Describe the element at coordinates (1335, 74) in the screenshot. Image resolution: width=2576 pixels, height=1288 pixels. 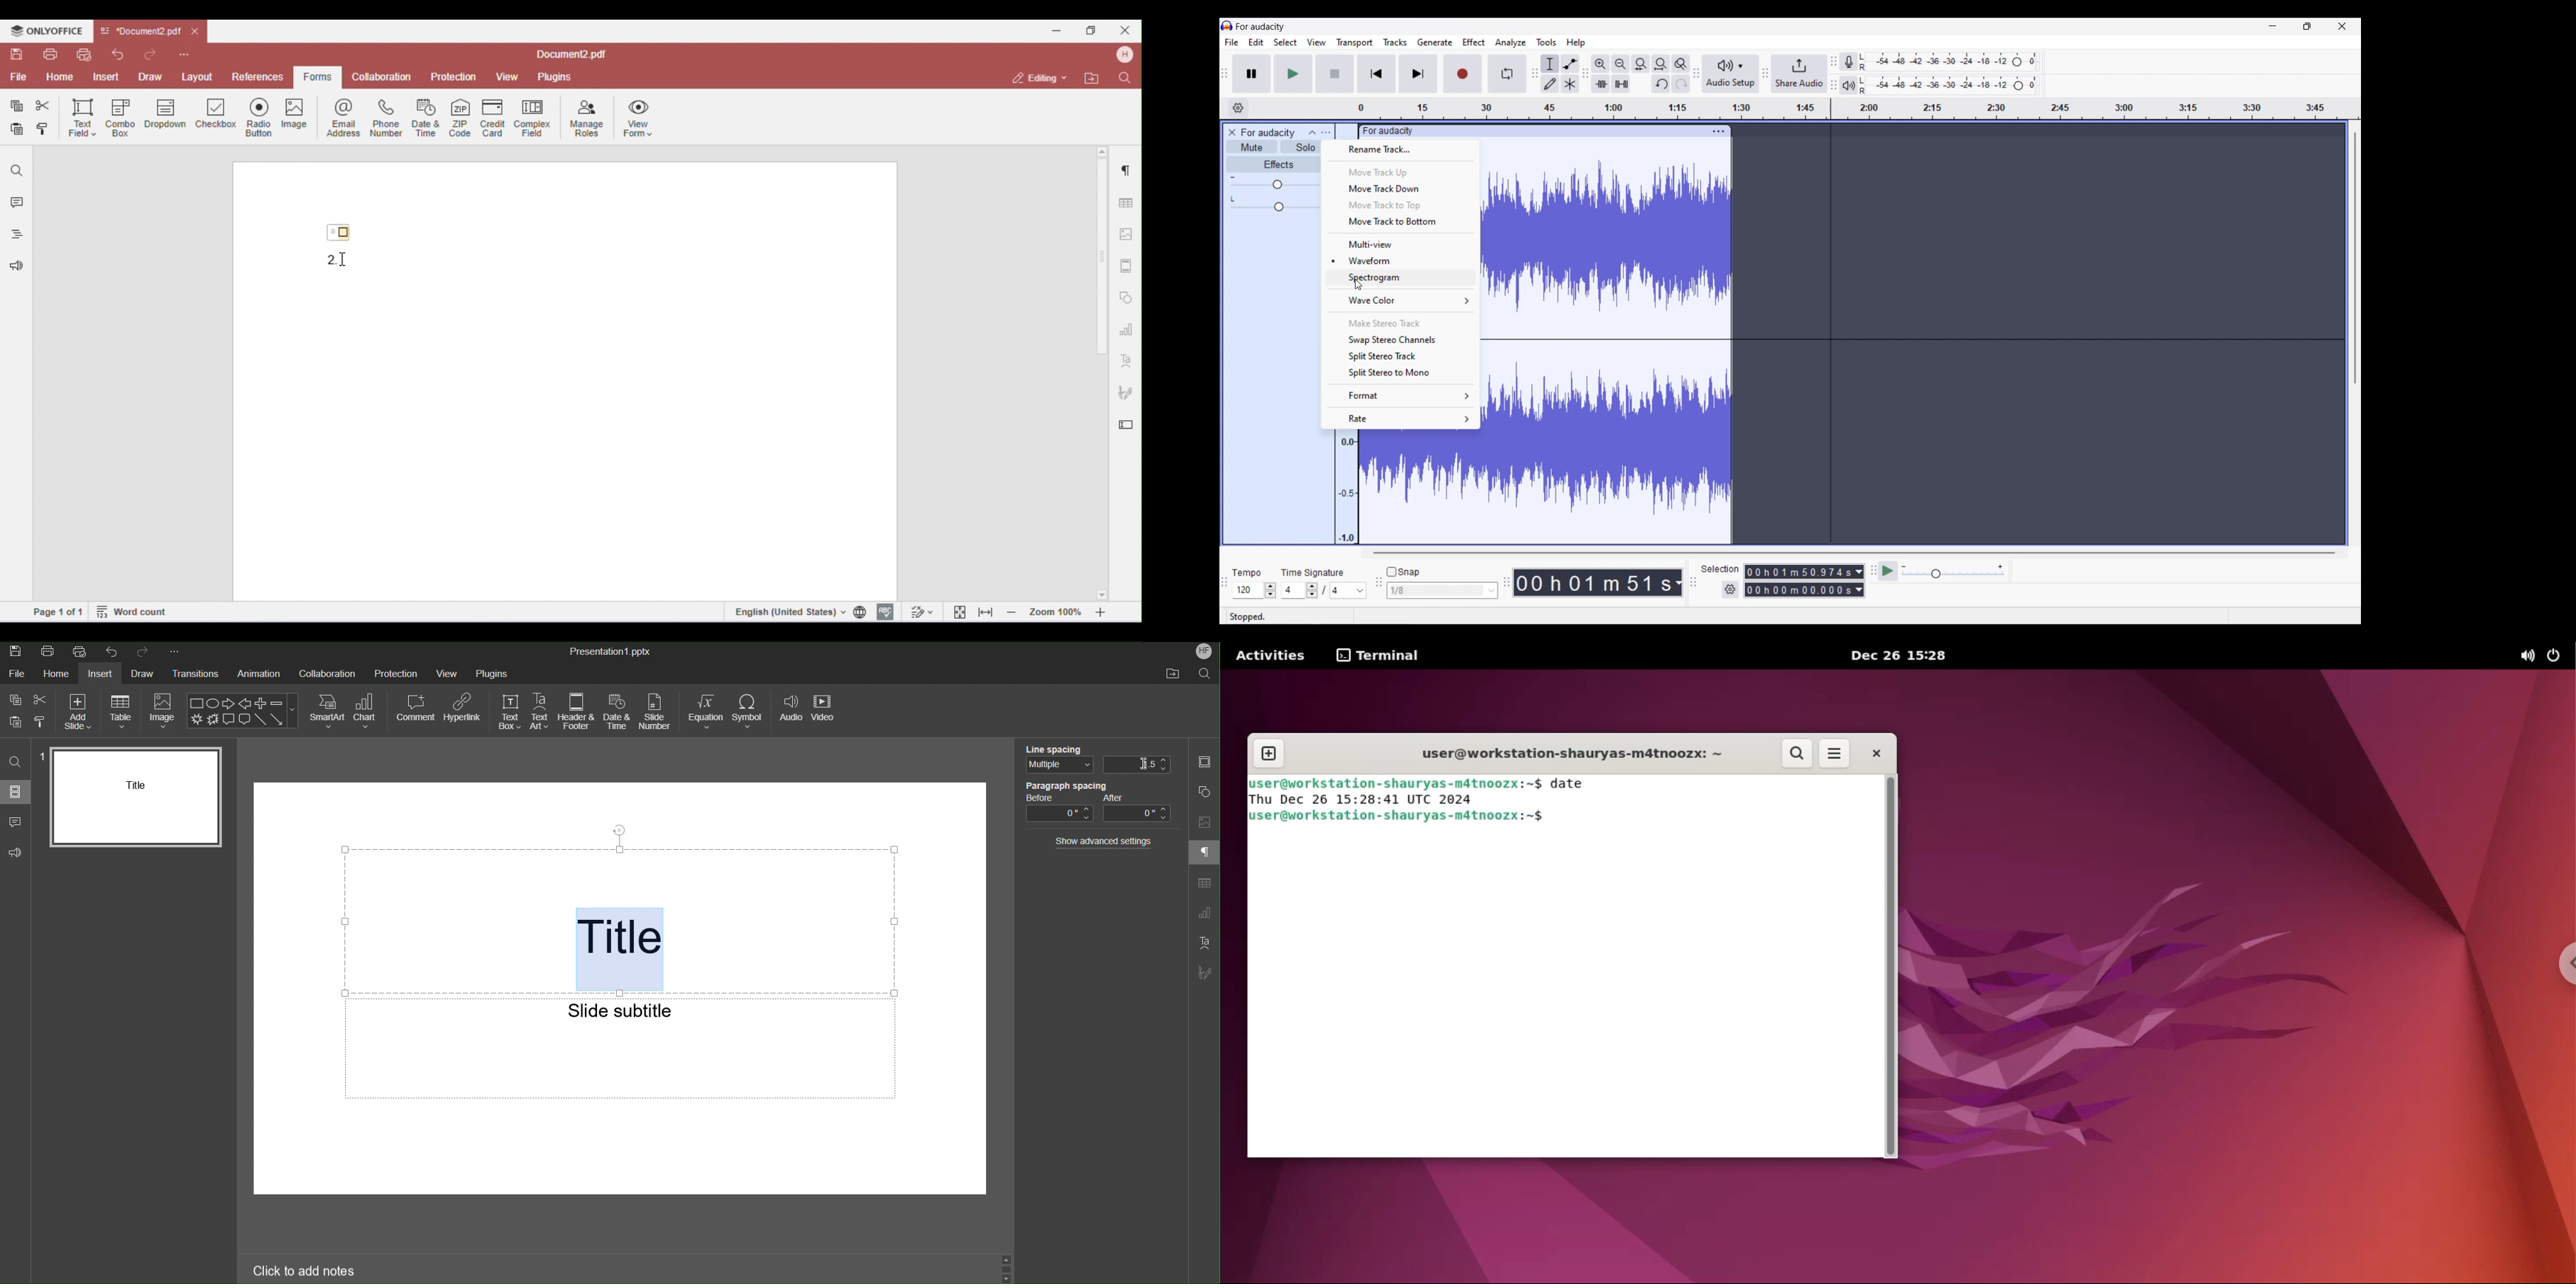
I see `Stop` at that location.